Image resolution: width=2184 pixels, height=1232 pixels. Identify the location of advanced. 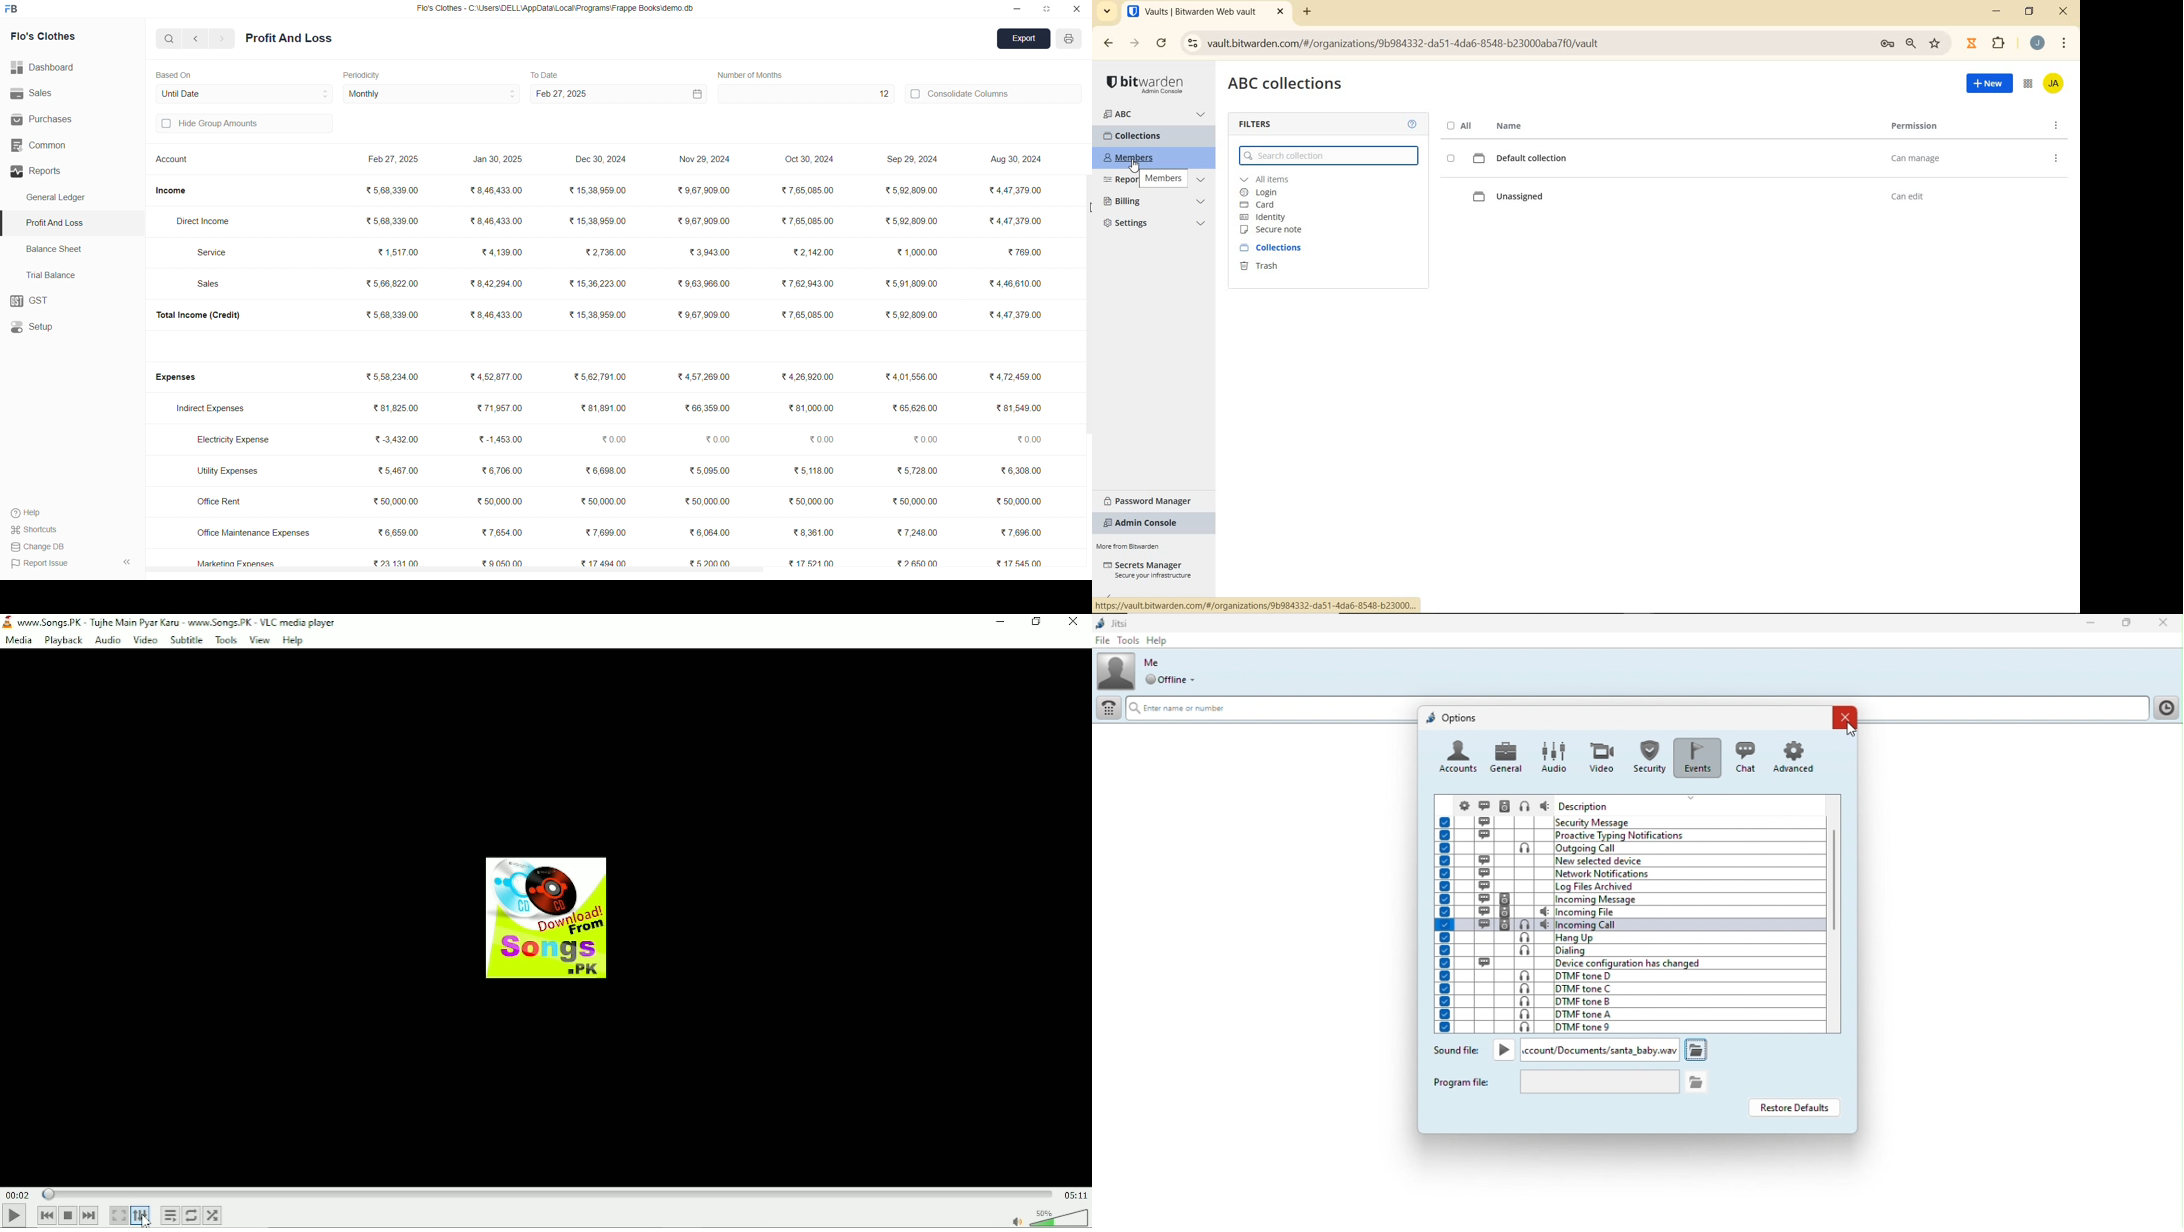
(1790, 756).